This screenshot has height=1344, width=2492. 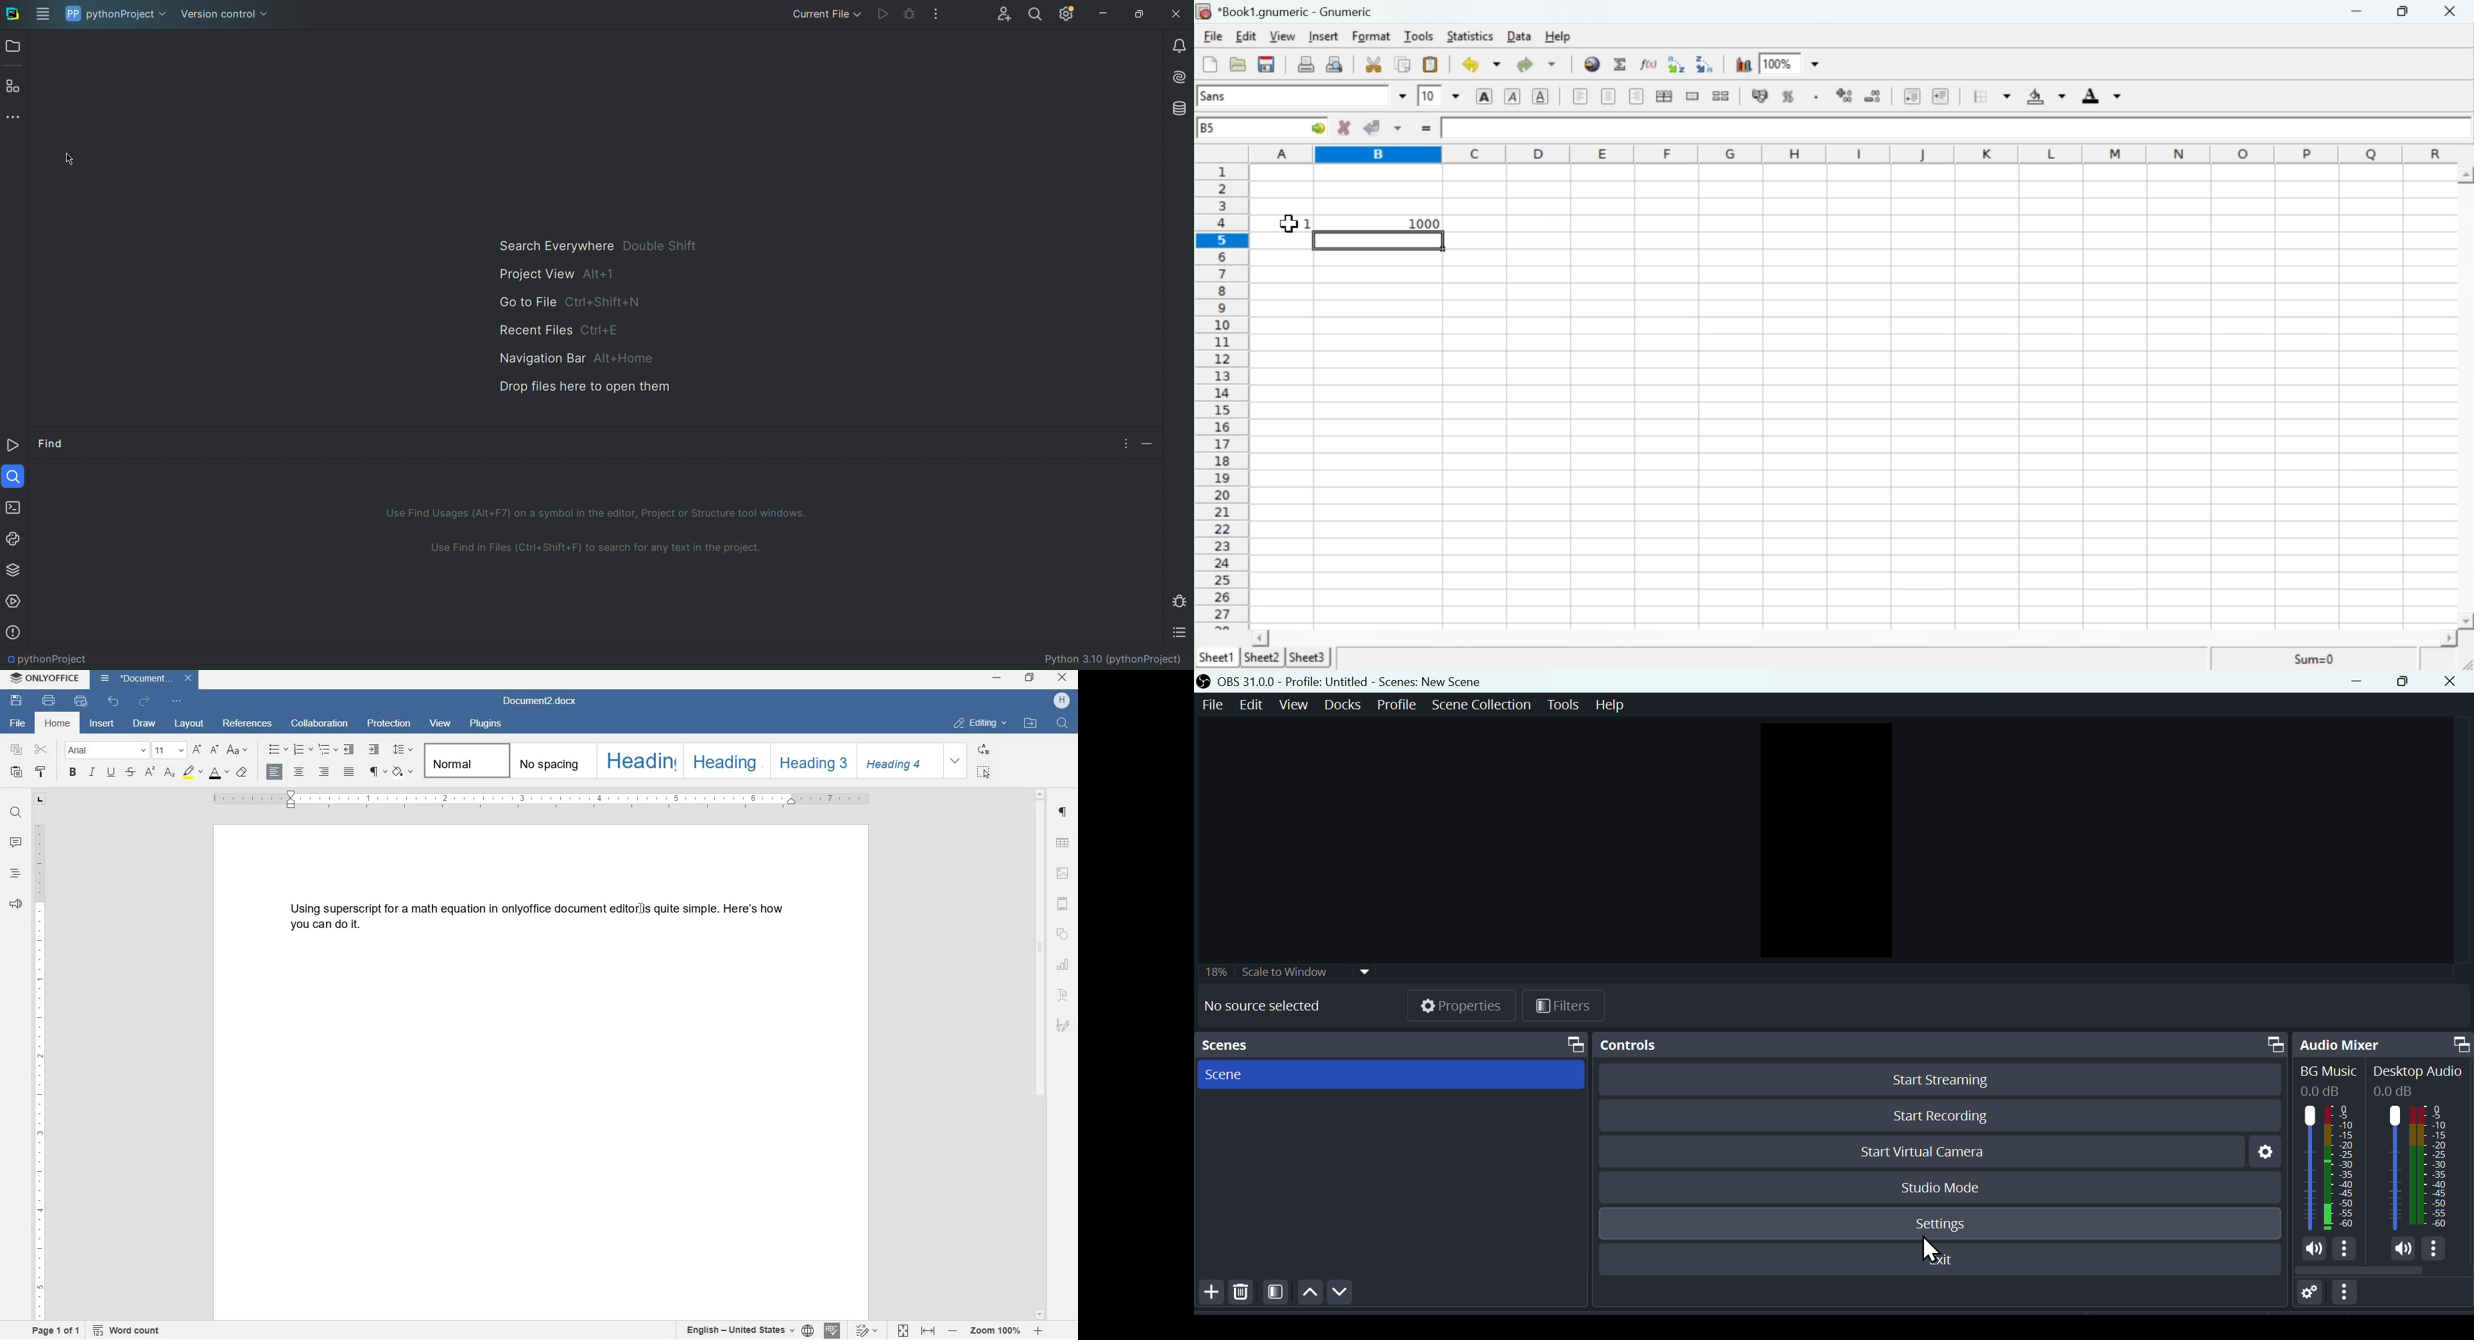 What do you see at coordinates (114, 701) in the screenshot?
I see `undo` at bounding box center [114, 701].